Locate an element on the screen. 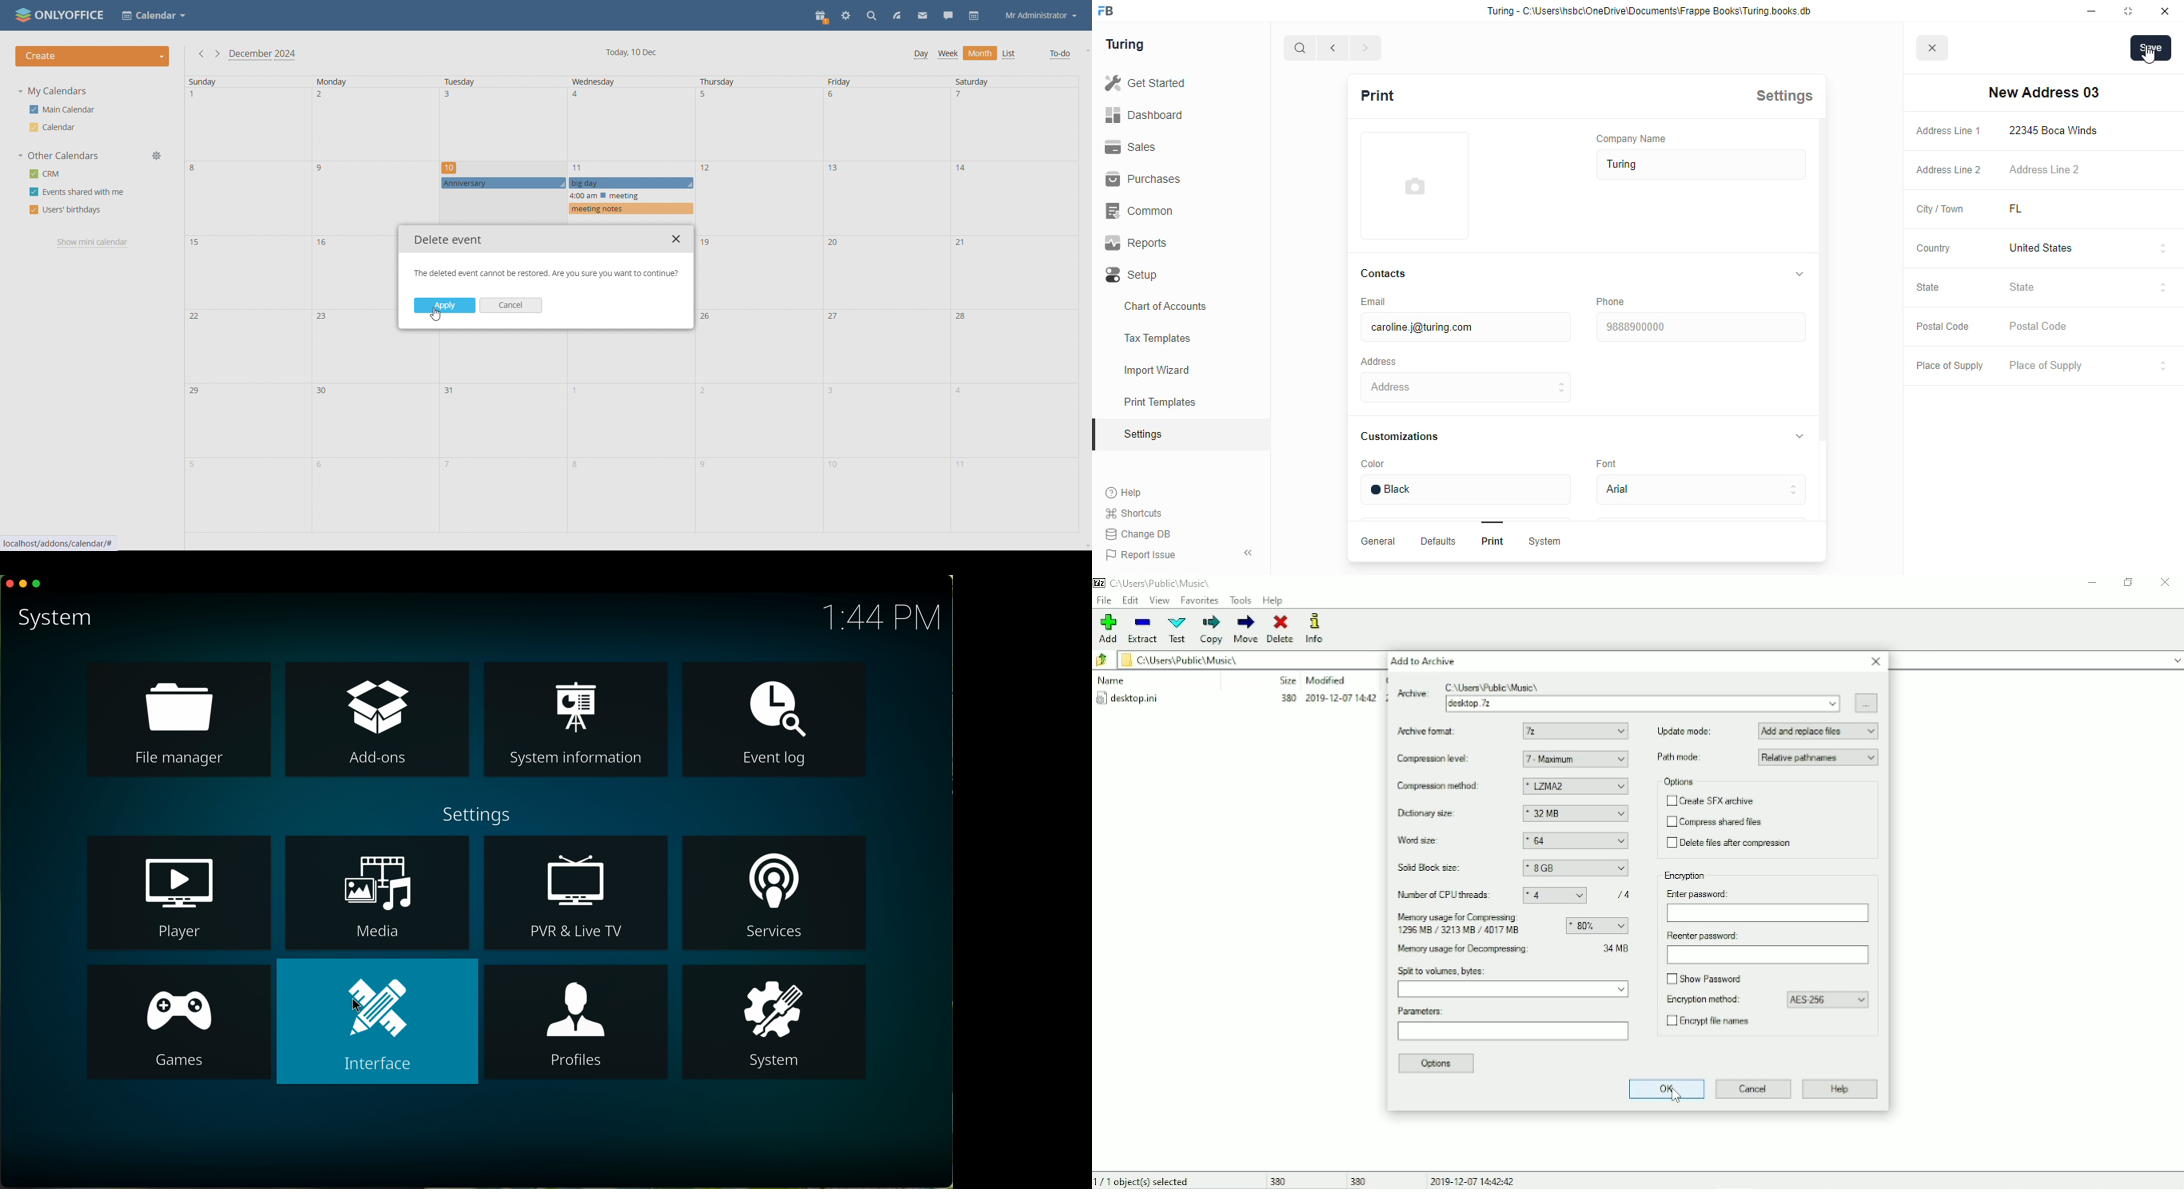  common is located at coordinates (1142, 211).